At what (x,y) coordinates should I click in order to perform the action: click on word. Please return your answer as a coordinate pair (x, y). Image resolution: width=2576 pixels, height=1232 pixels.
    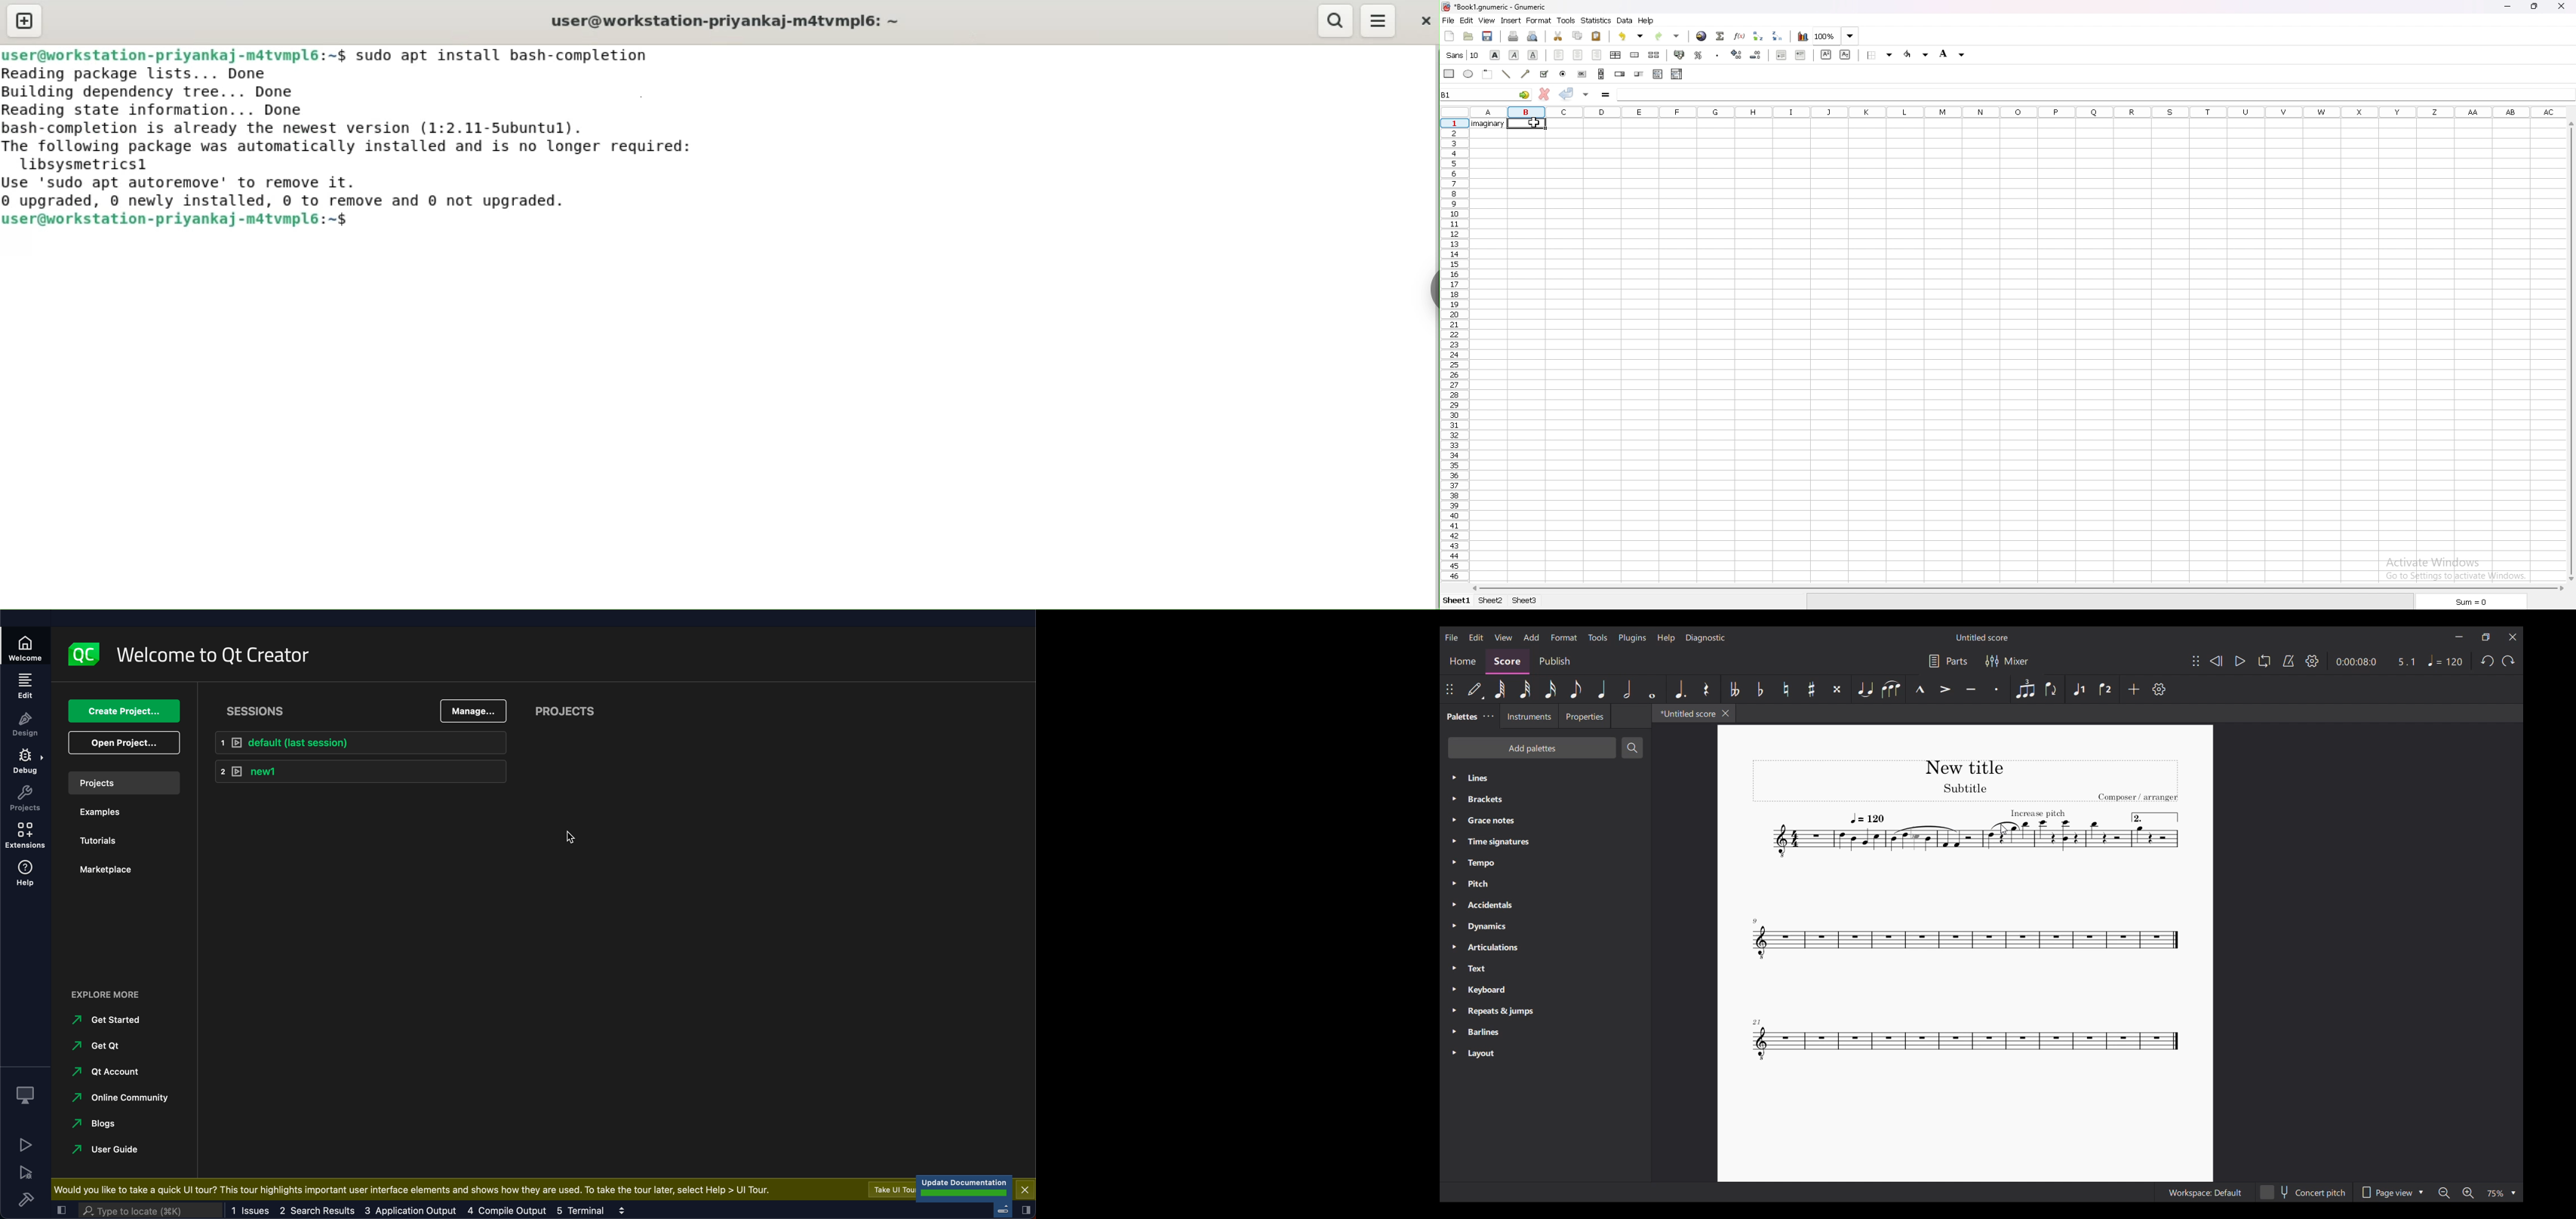
    Looking at the image, I should click on (1489, 124).